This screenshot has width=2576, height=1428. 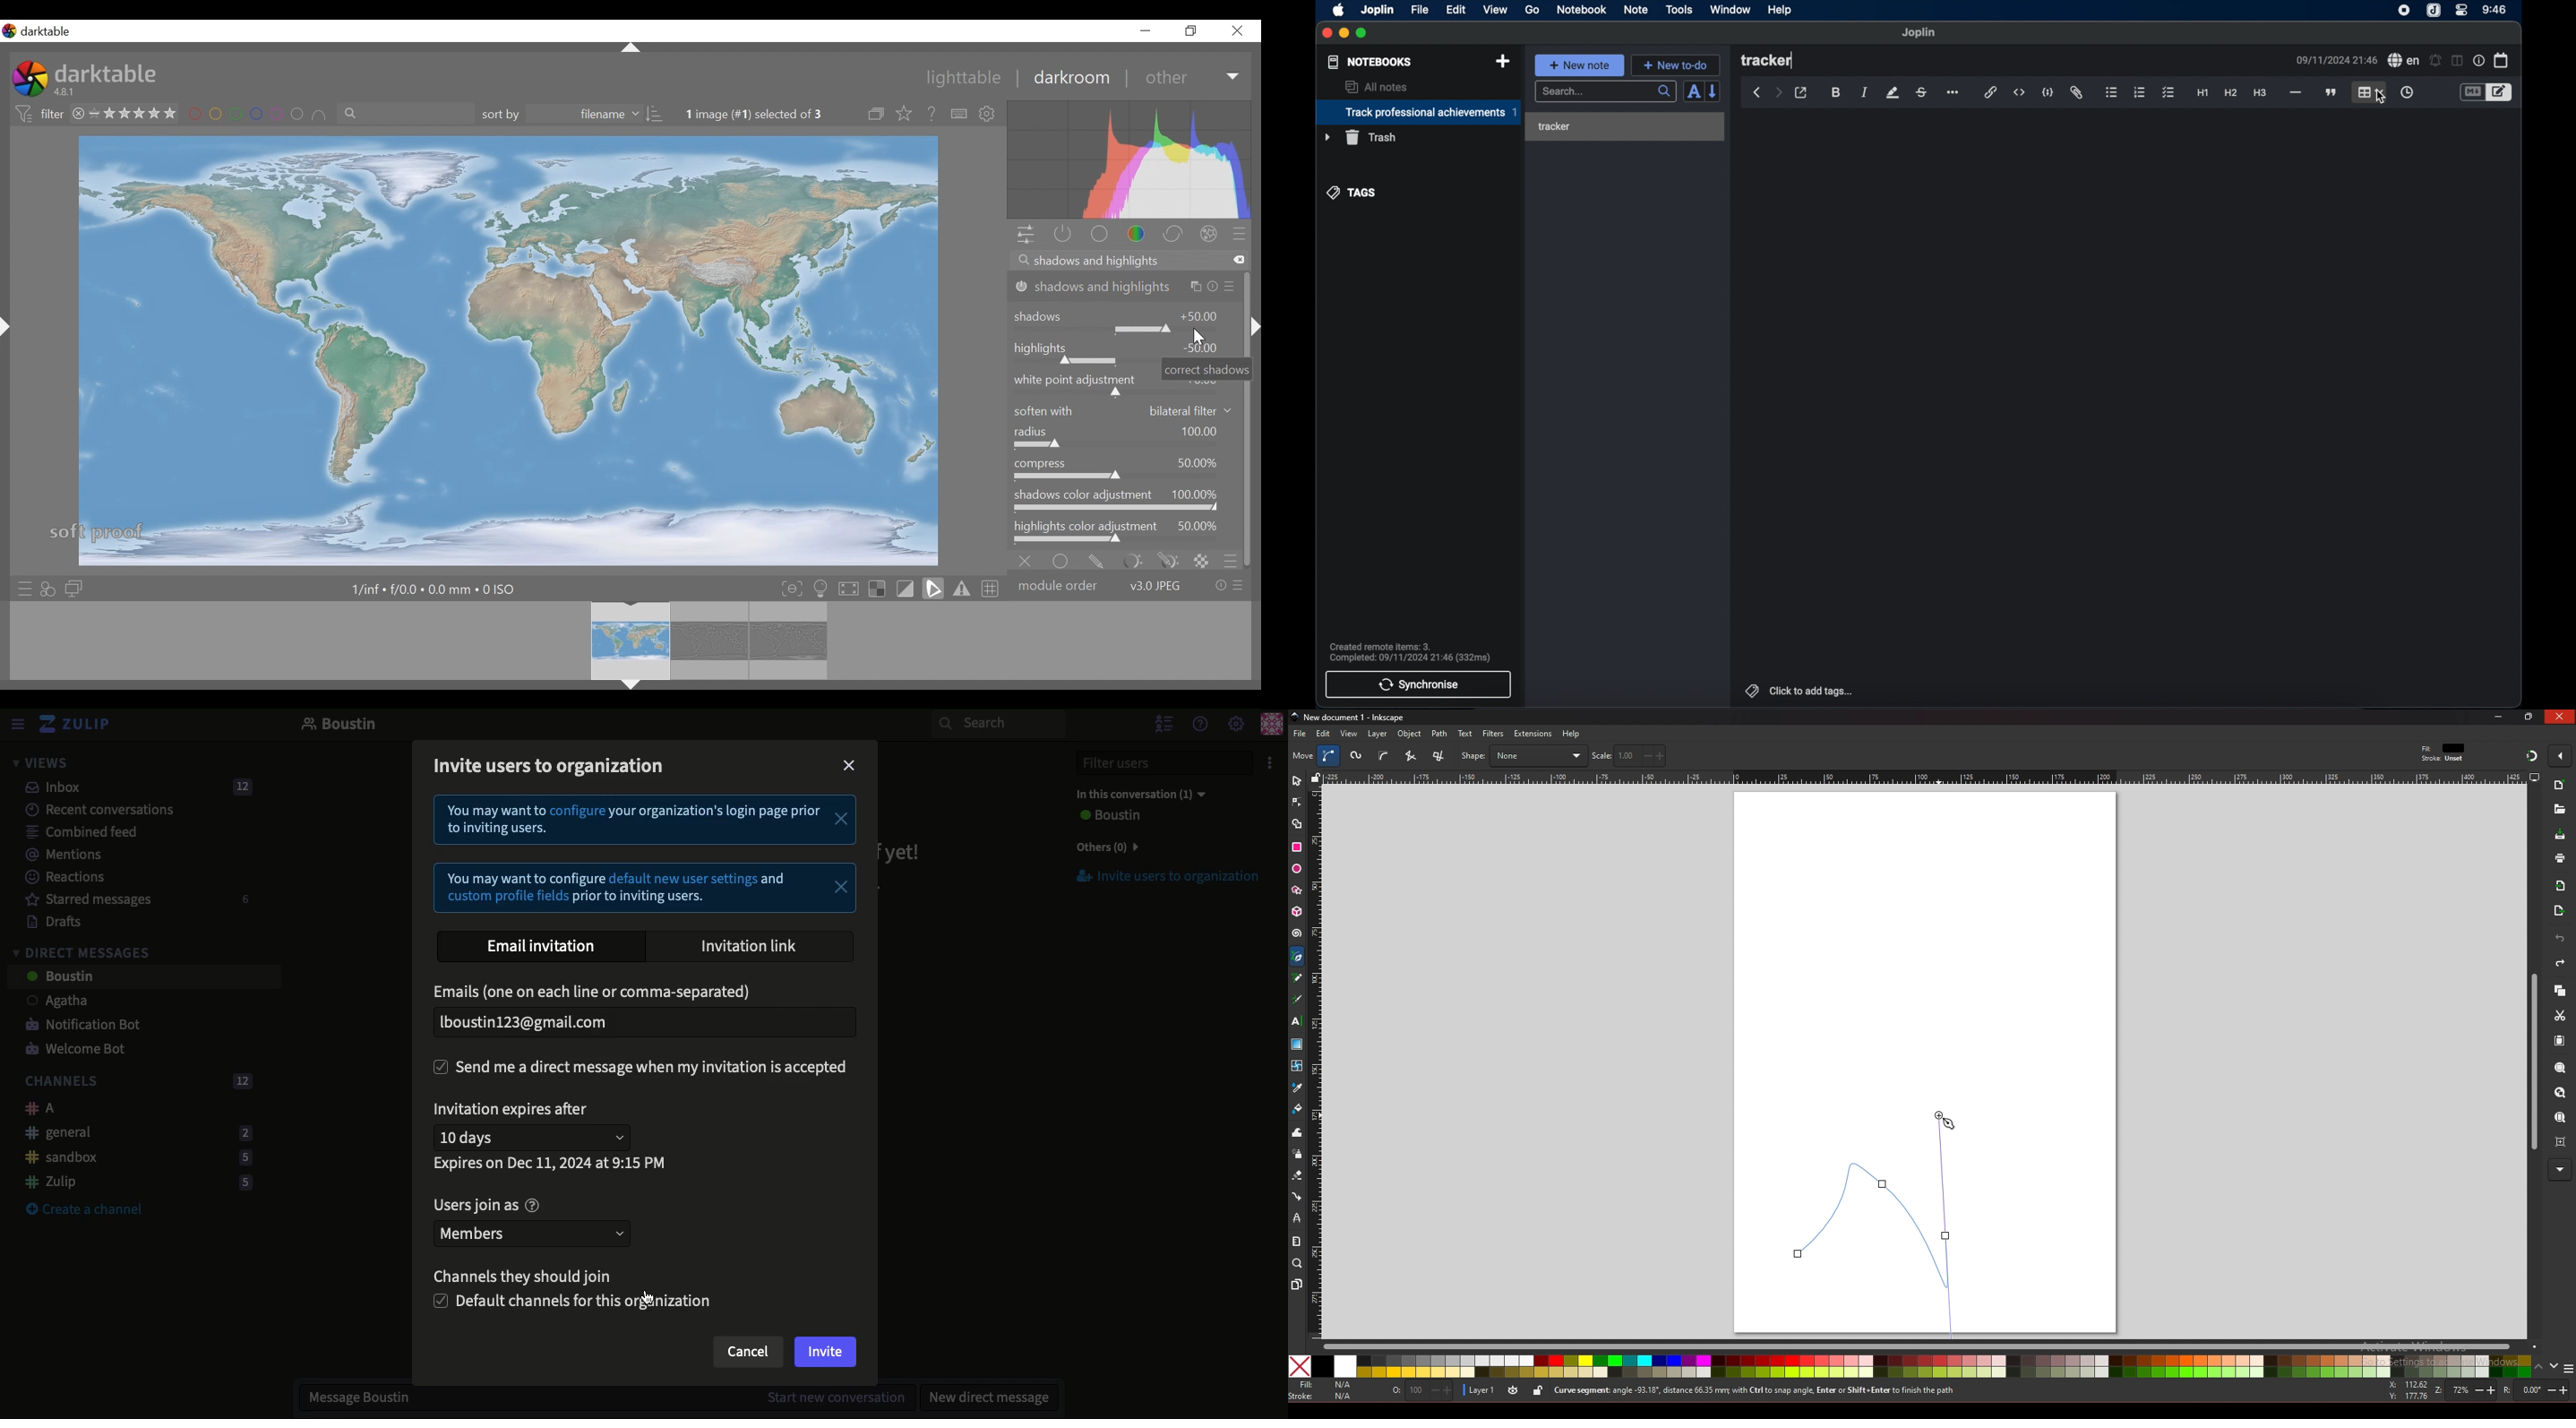 I want to click on Combined feed, so click(x=72, y=831).